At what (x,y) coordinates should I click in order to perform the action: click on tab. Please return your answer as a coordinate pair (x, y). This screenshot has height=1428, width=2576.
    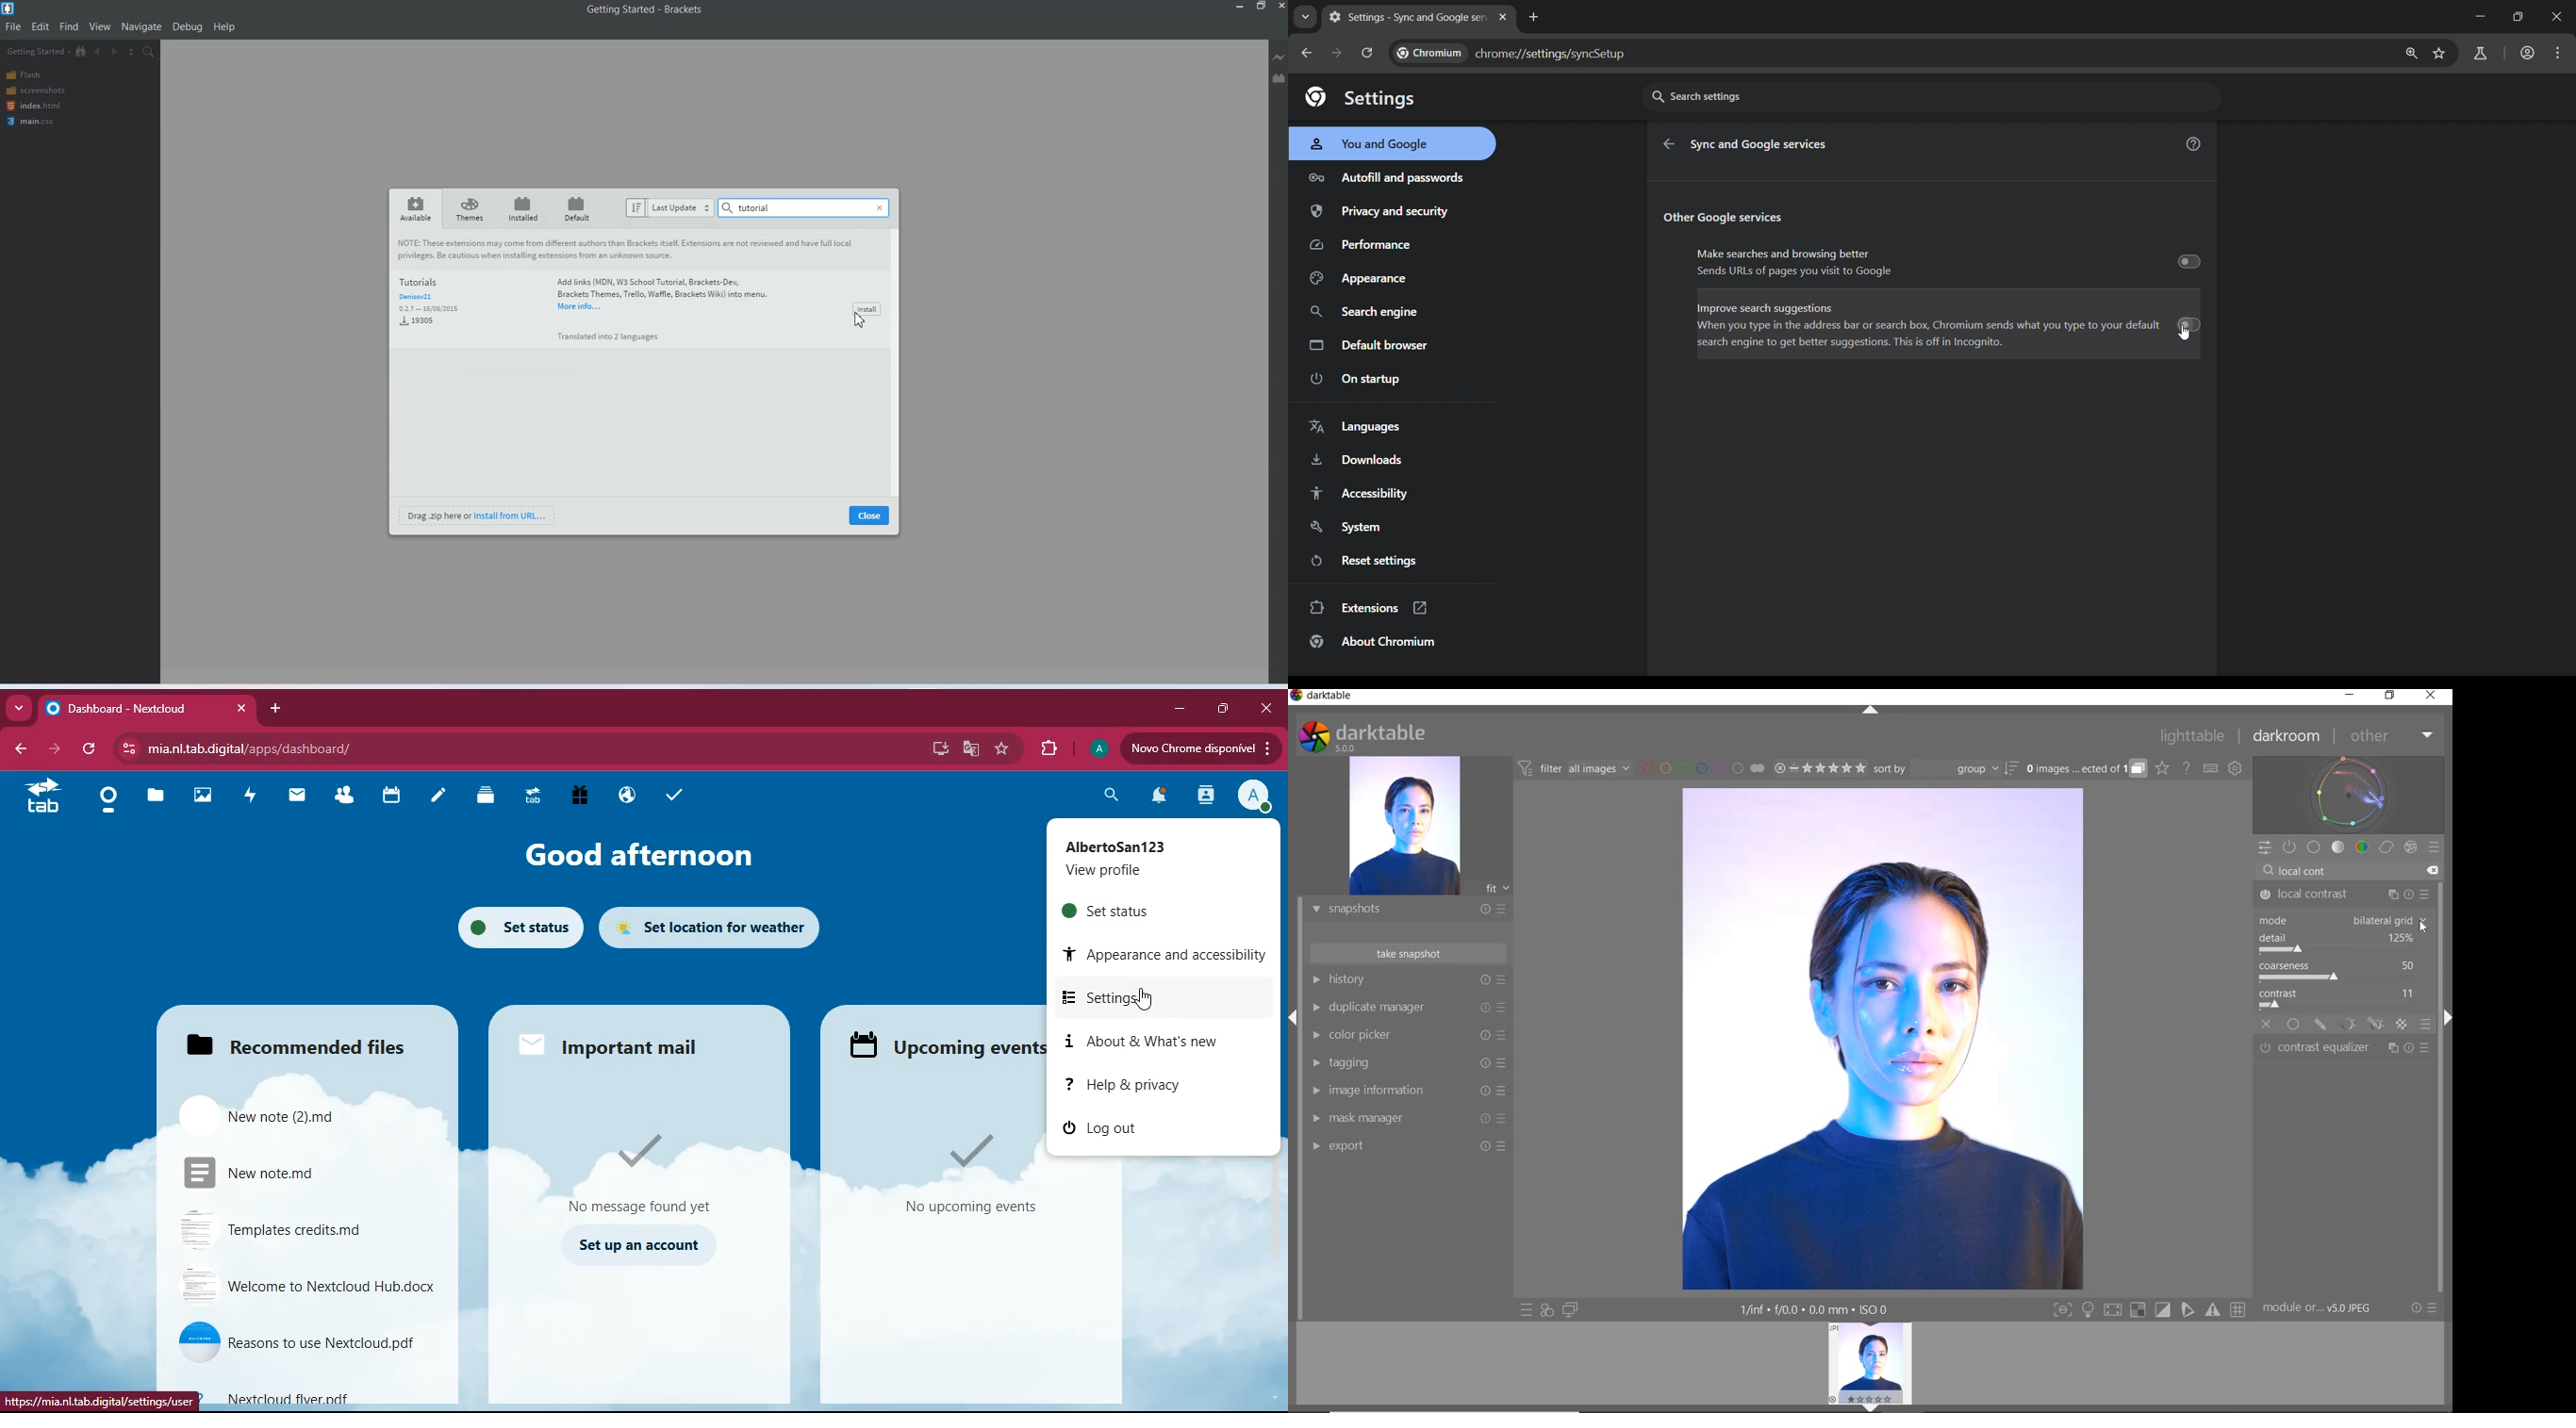
    Looking at the image, I should click on (531, 798).